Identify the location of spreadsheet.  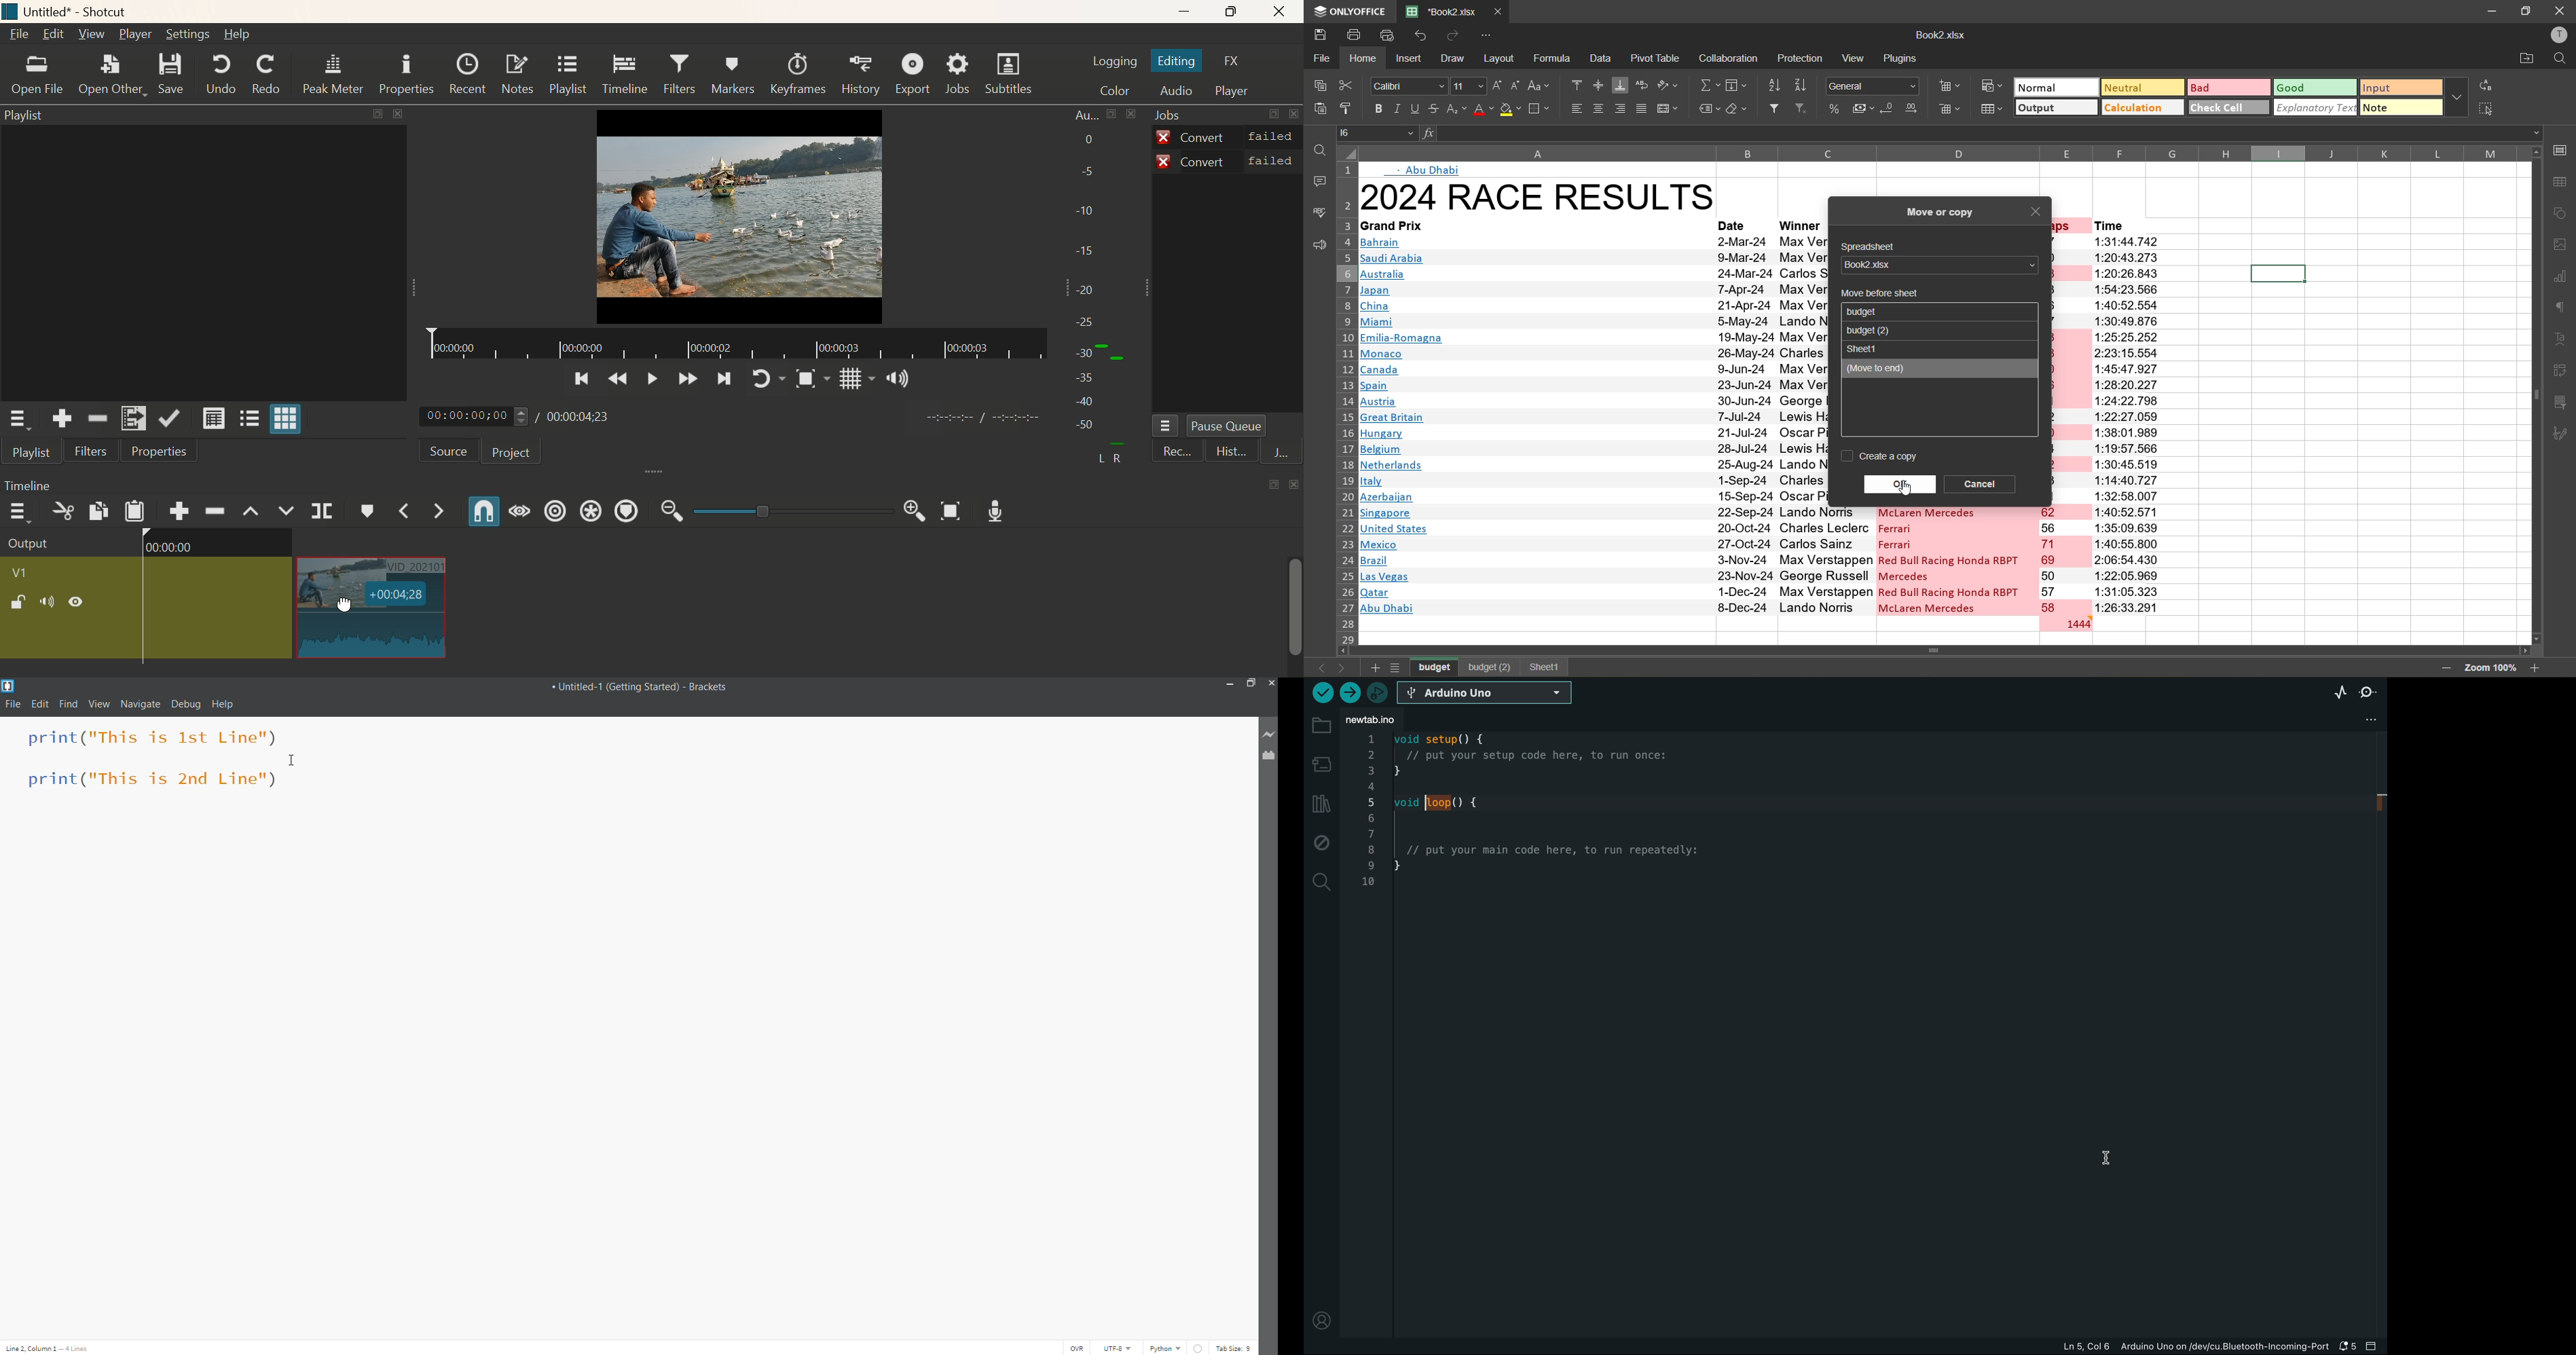
(1872, 247).